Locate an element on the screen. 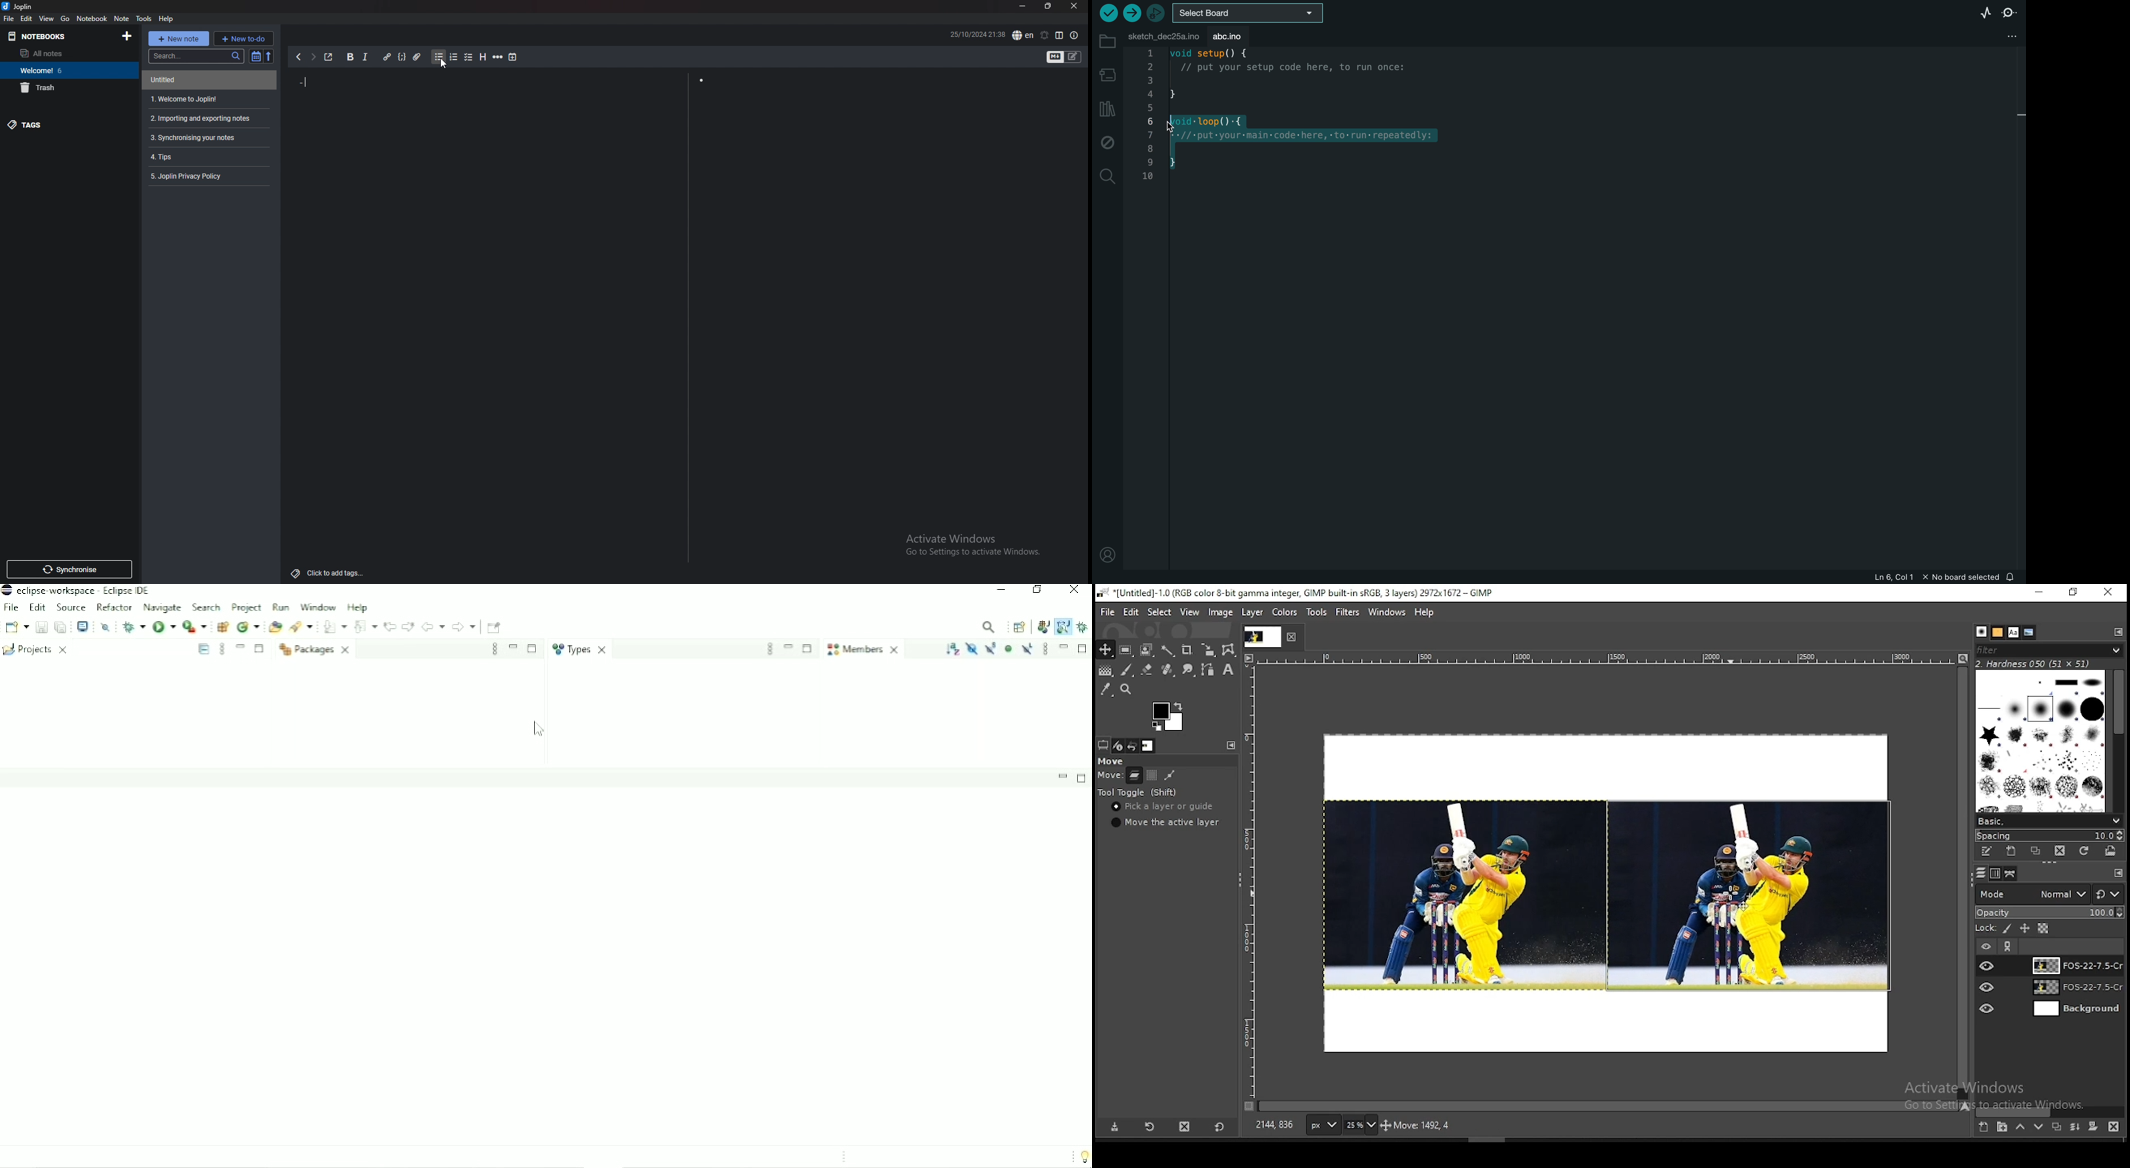 This screenshot has width=2156, height=1176. move tool is located at coordinates (1105, 650).